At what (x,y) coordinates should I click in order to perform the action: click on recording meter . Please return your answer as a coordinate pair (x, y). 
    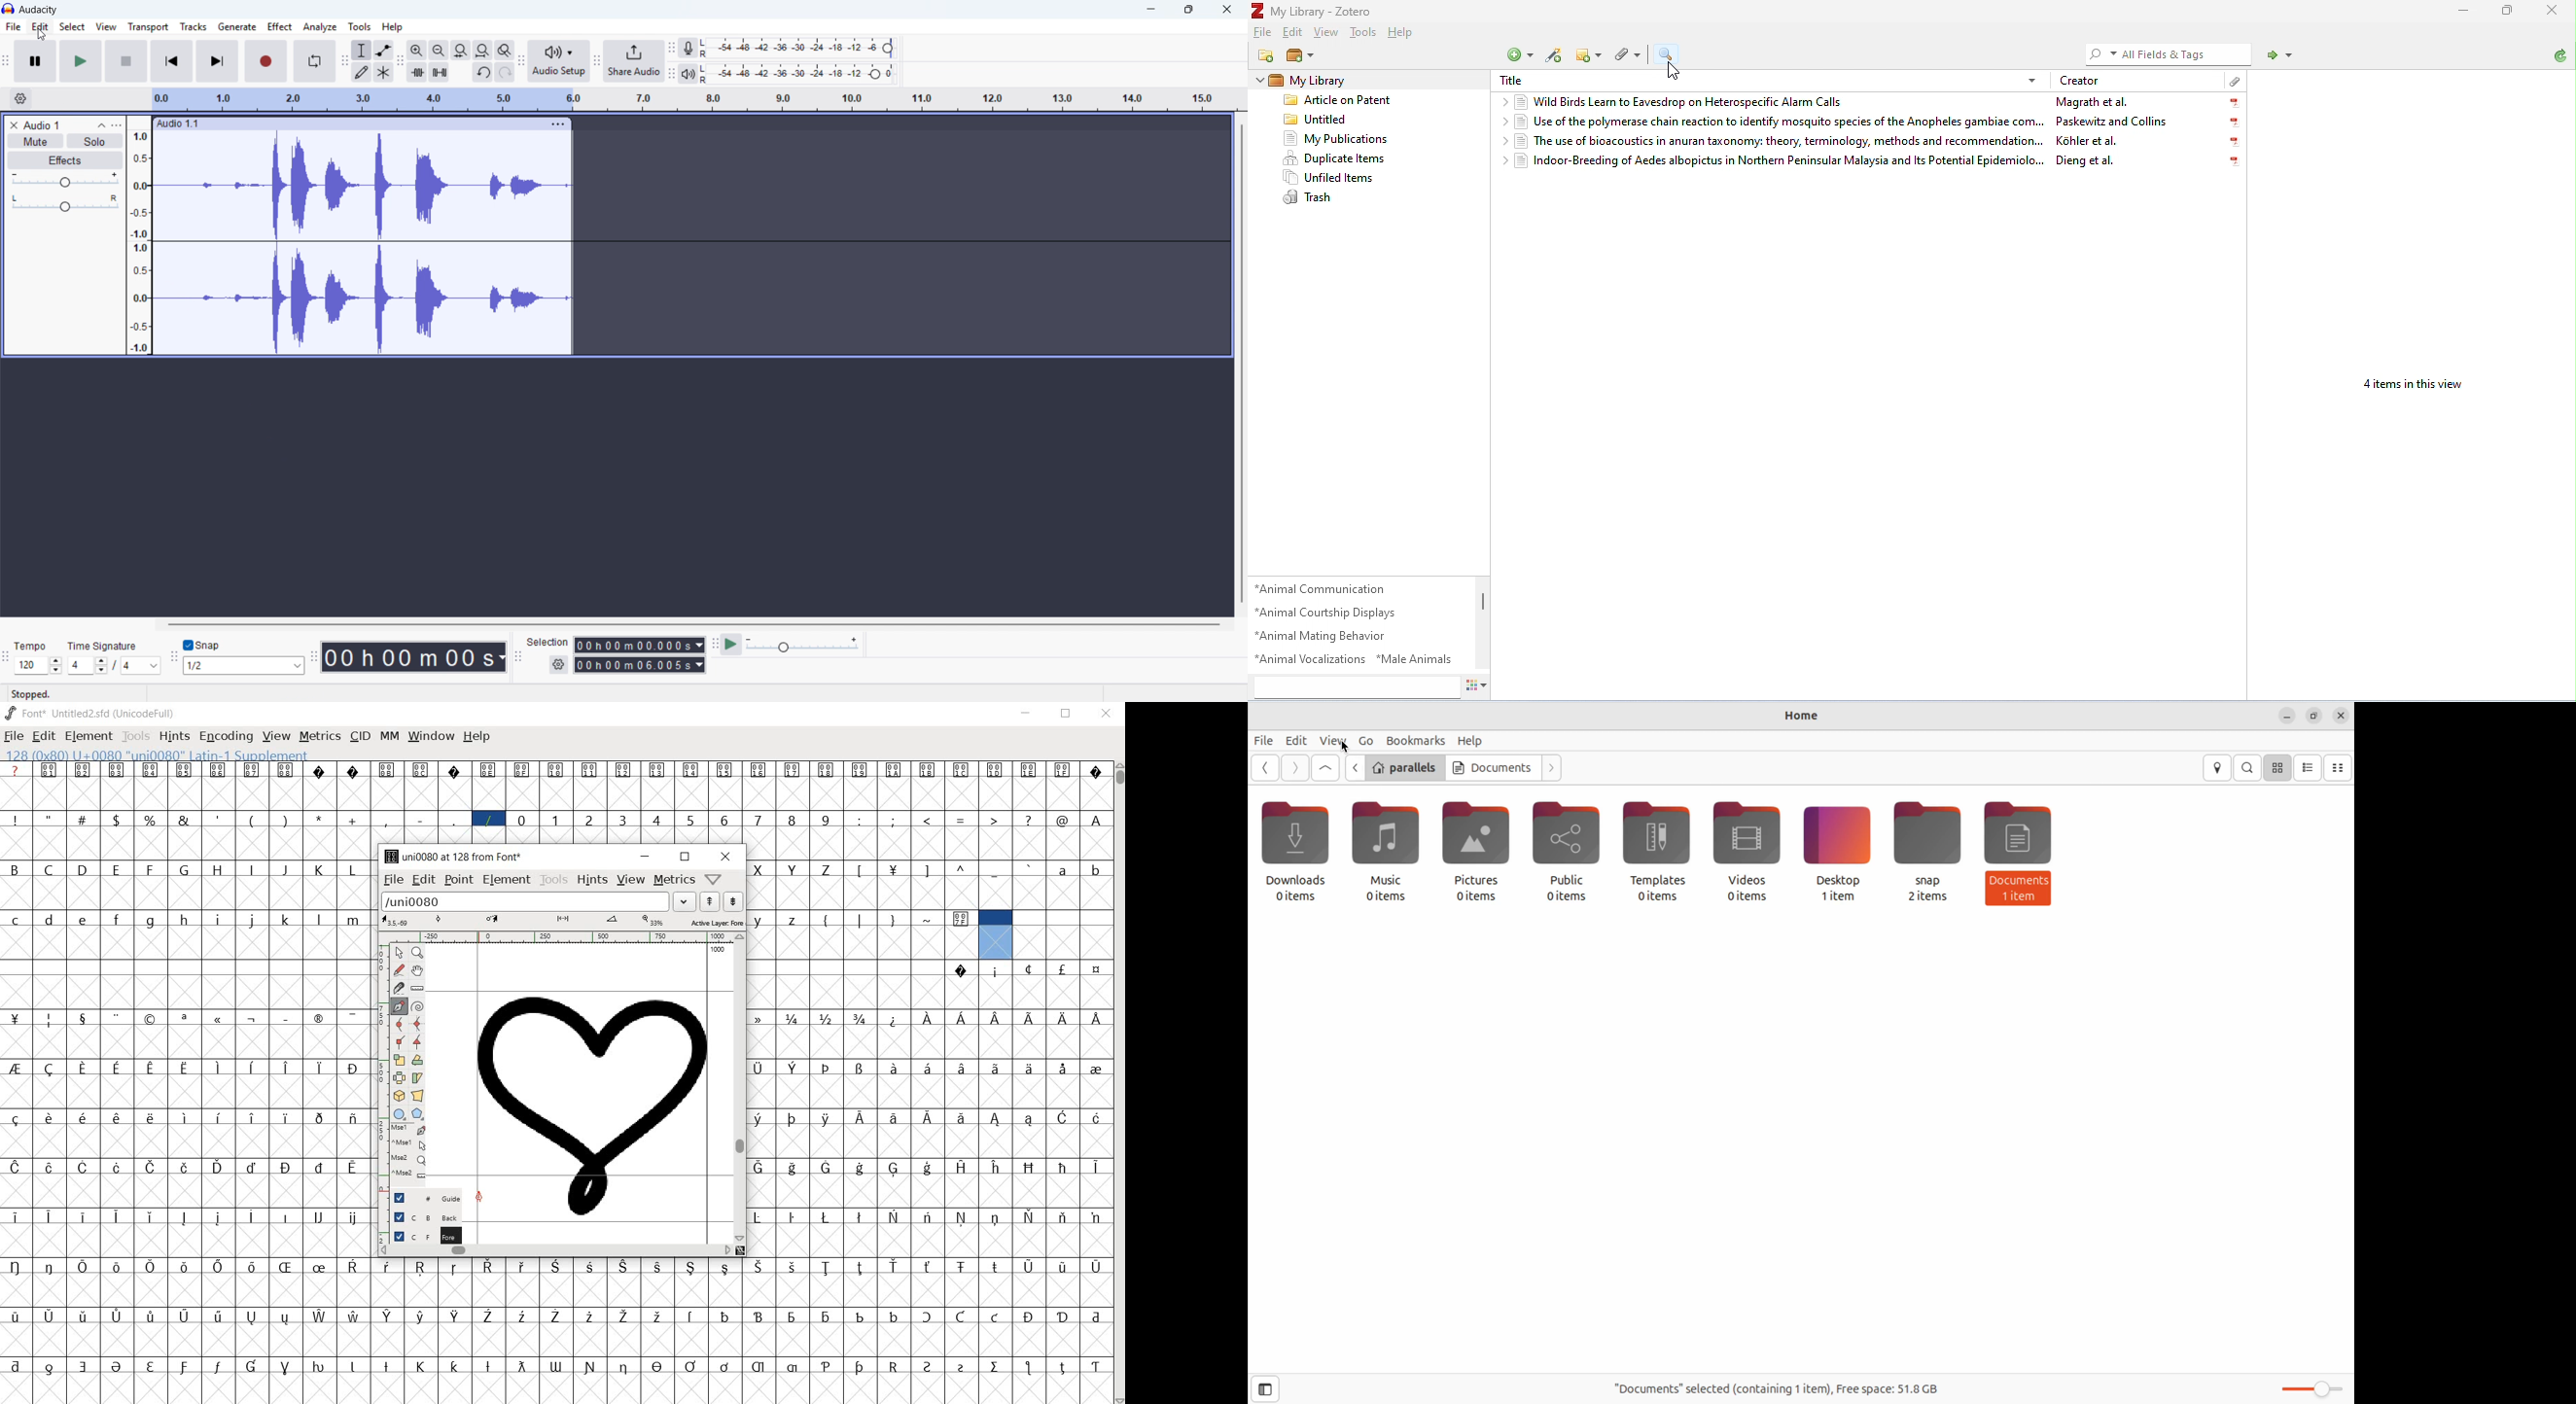
    Looking at the image, I should click on (689, 48).